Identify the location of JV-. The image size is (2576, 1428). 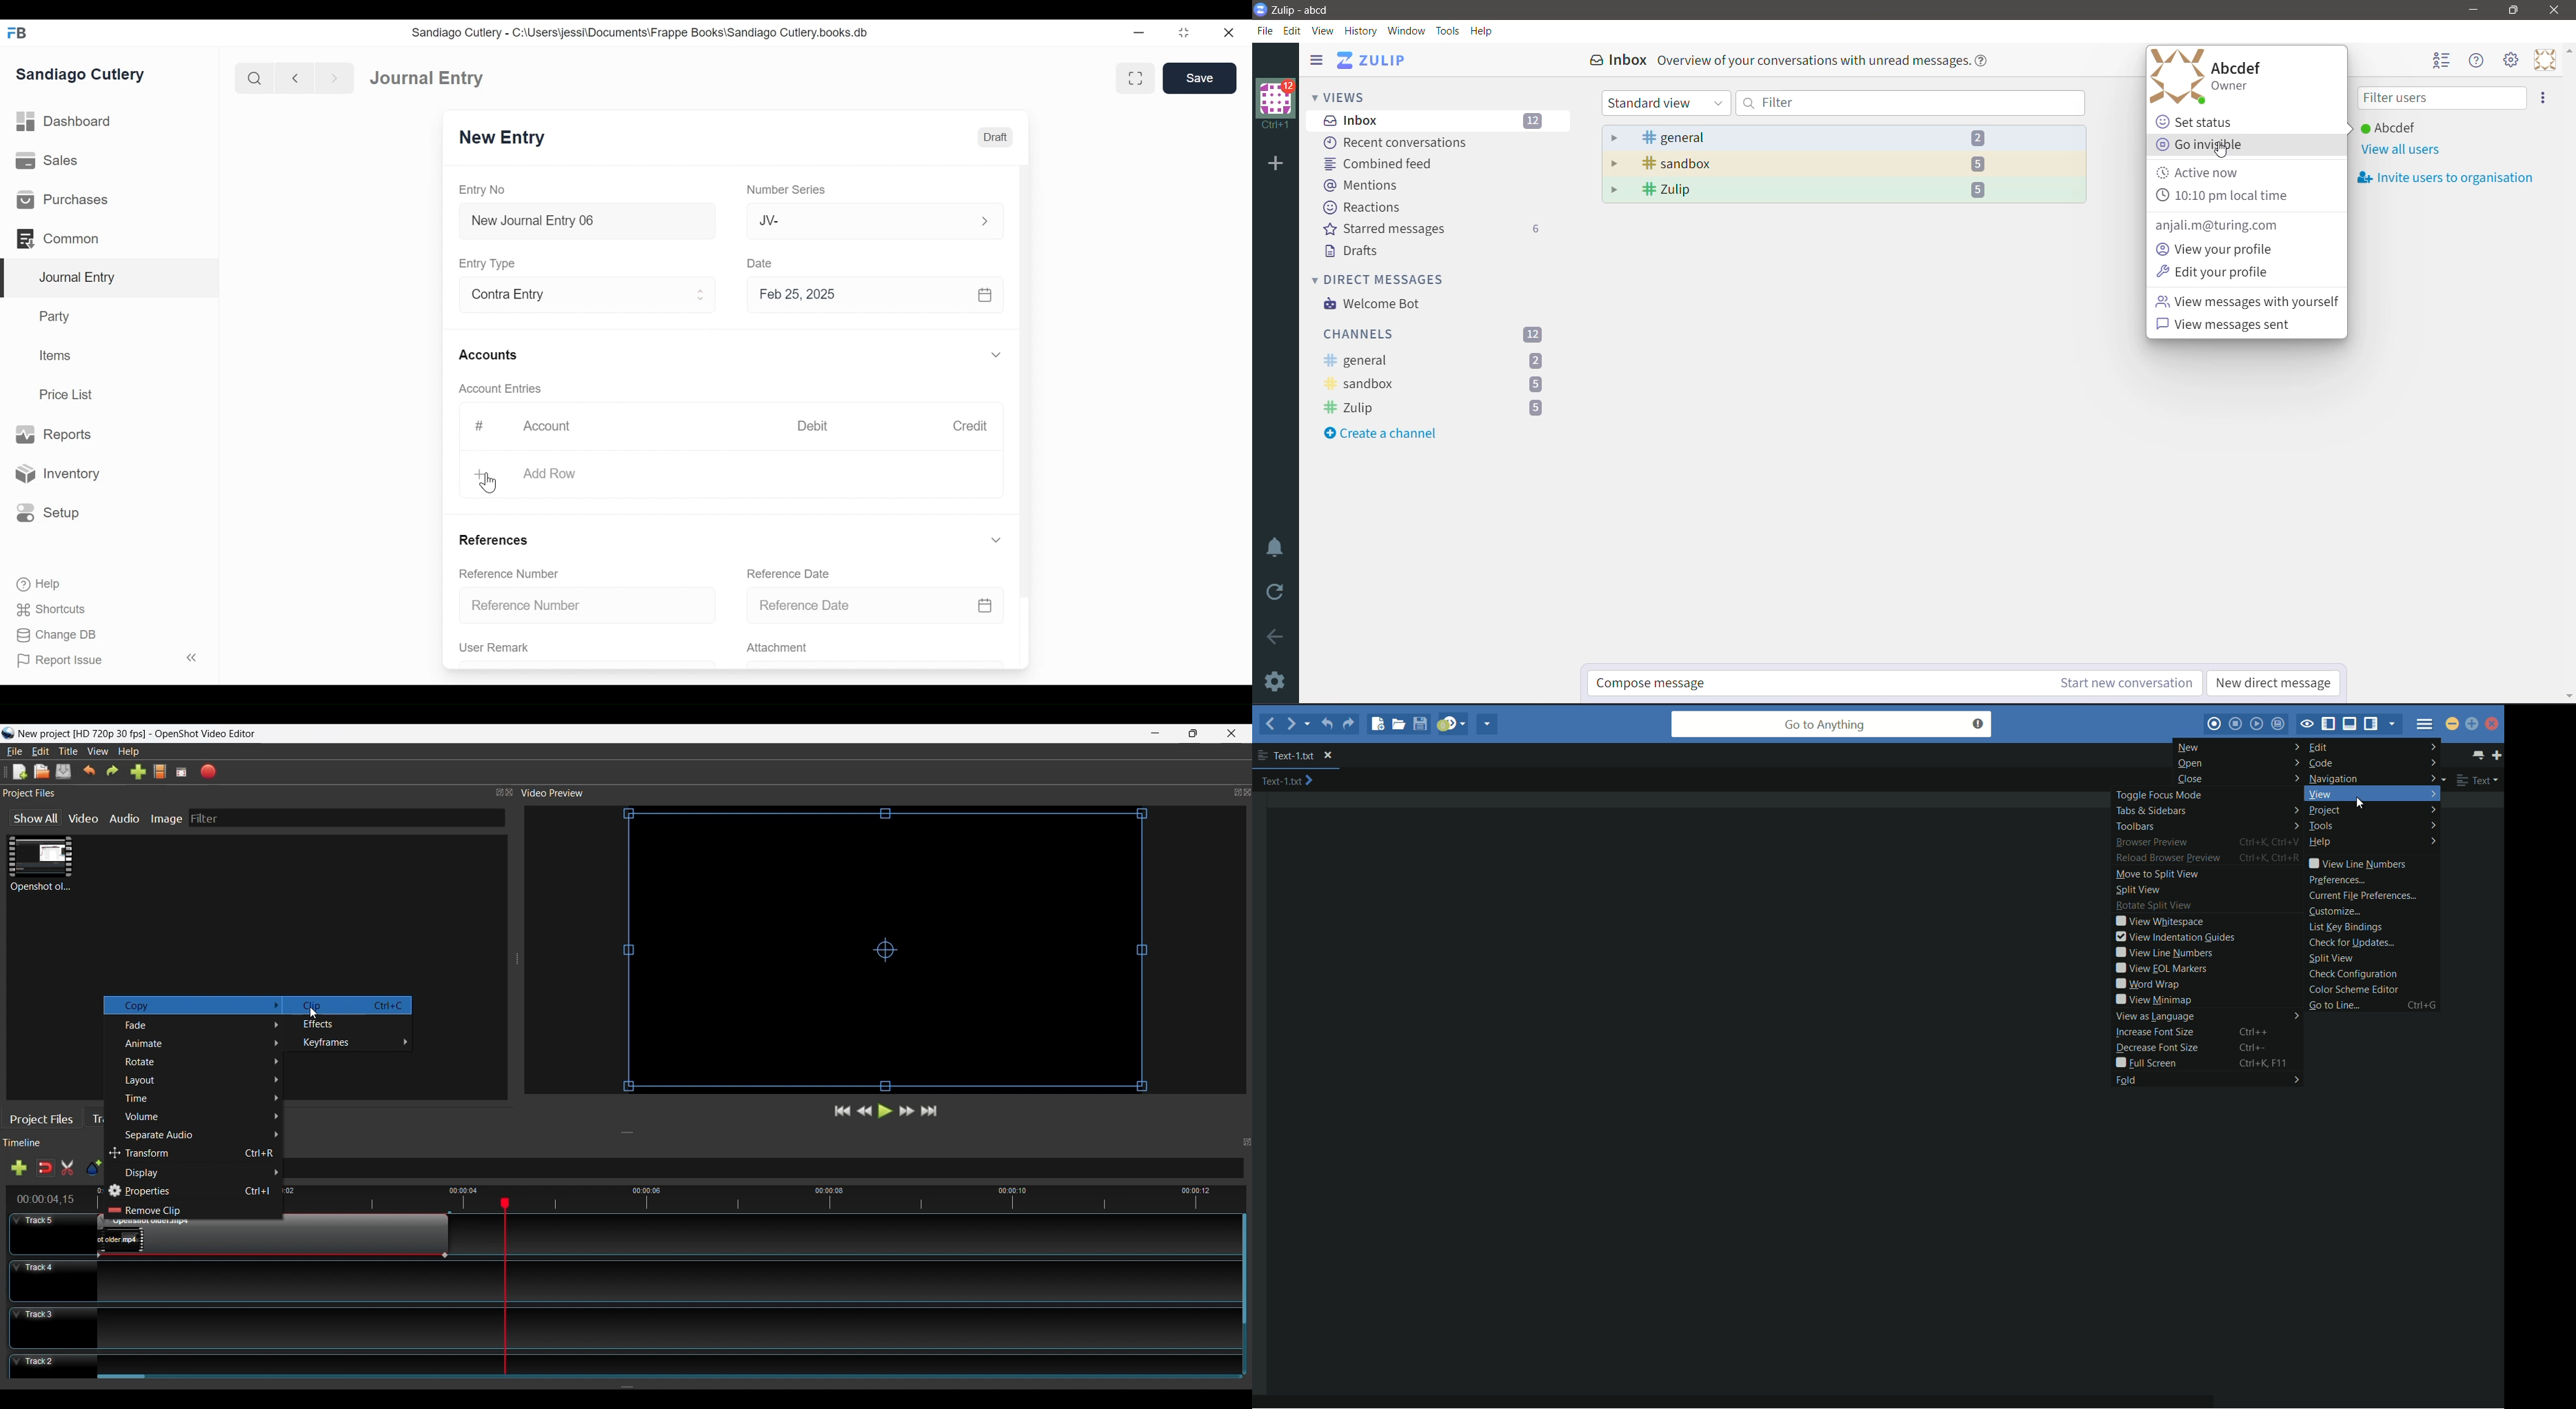
(860, 219).